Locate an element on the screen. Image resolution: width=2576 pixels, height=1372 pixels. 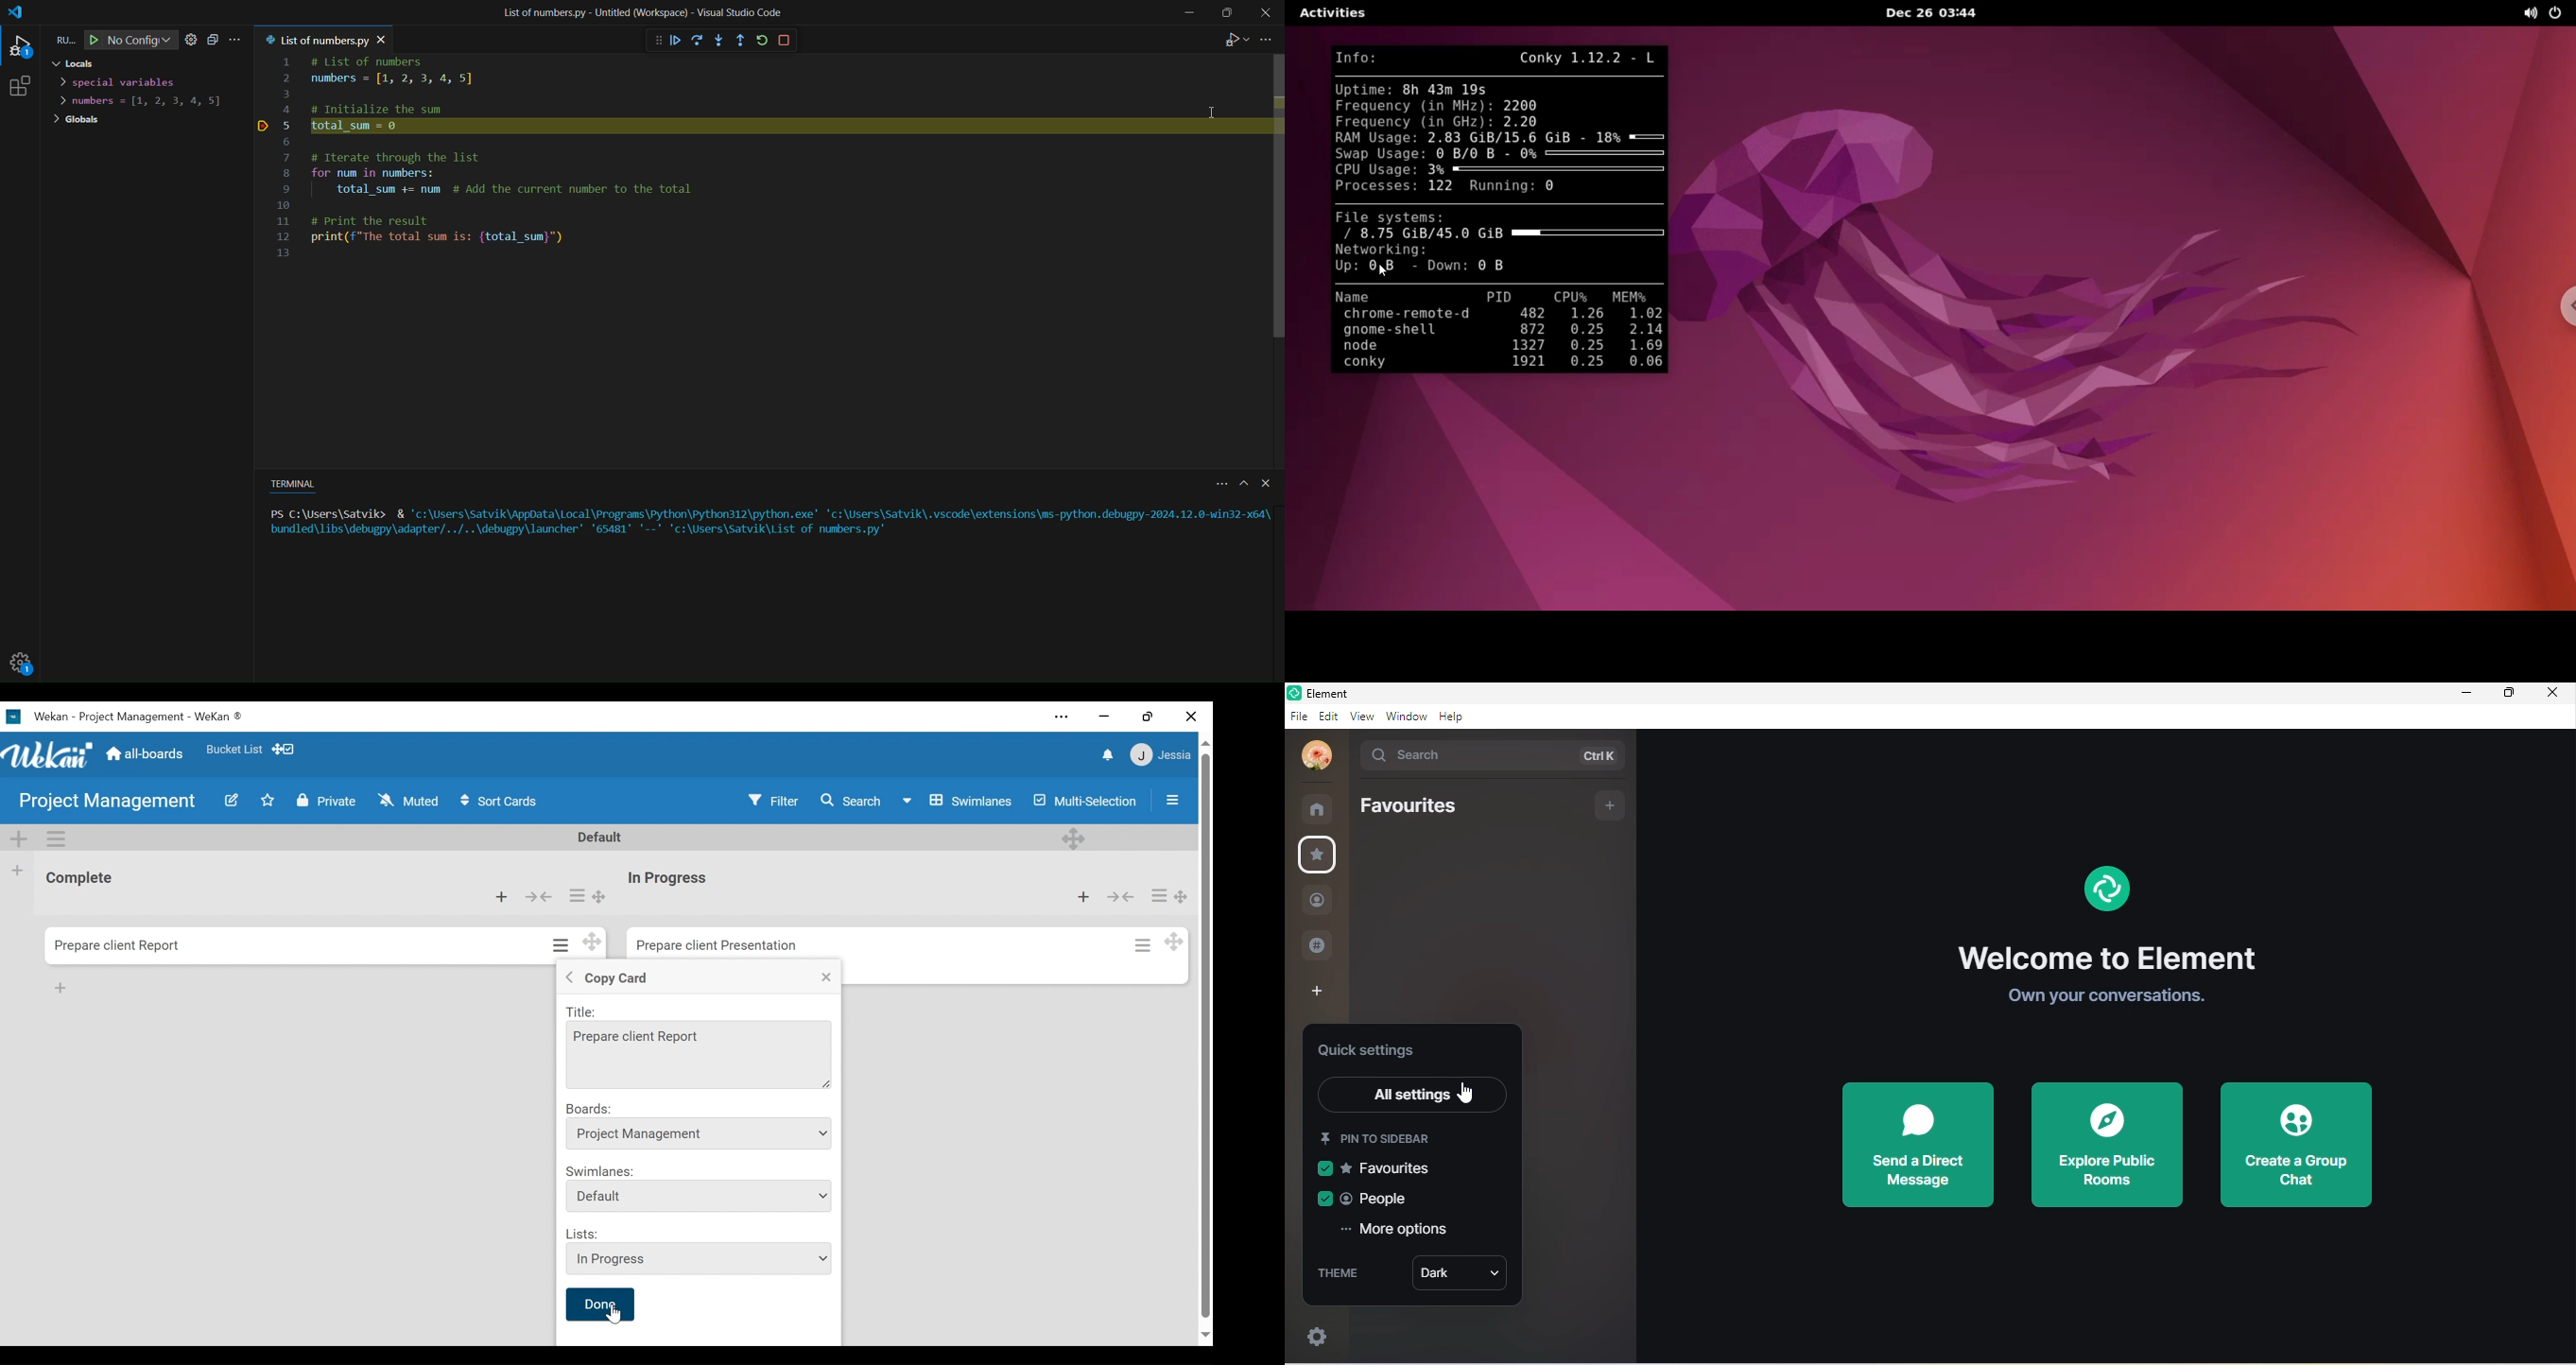
Sidebar is located at coordinates (1179, 800).